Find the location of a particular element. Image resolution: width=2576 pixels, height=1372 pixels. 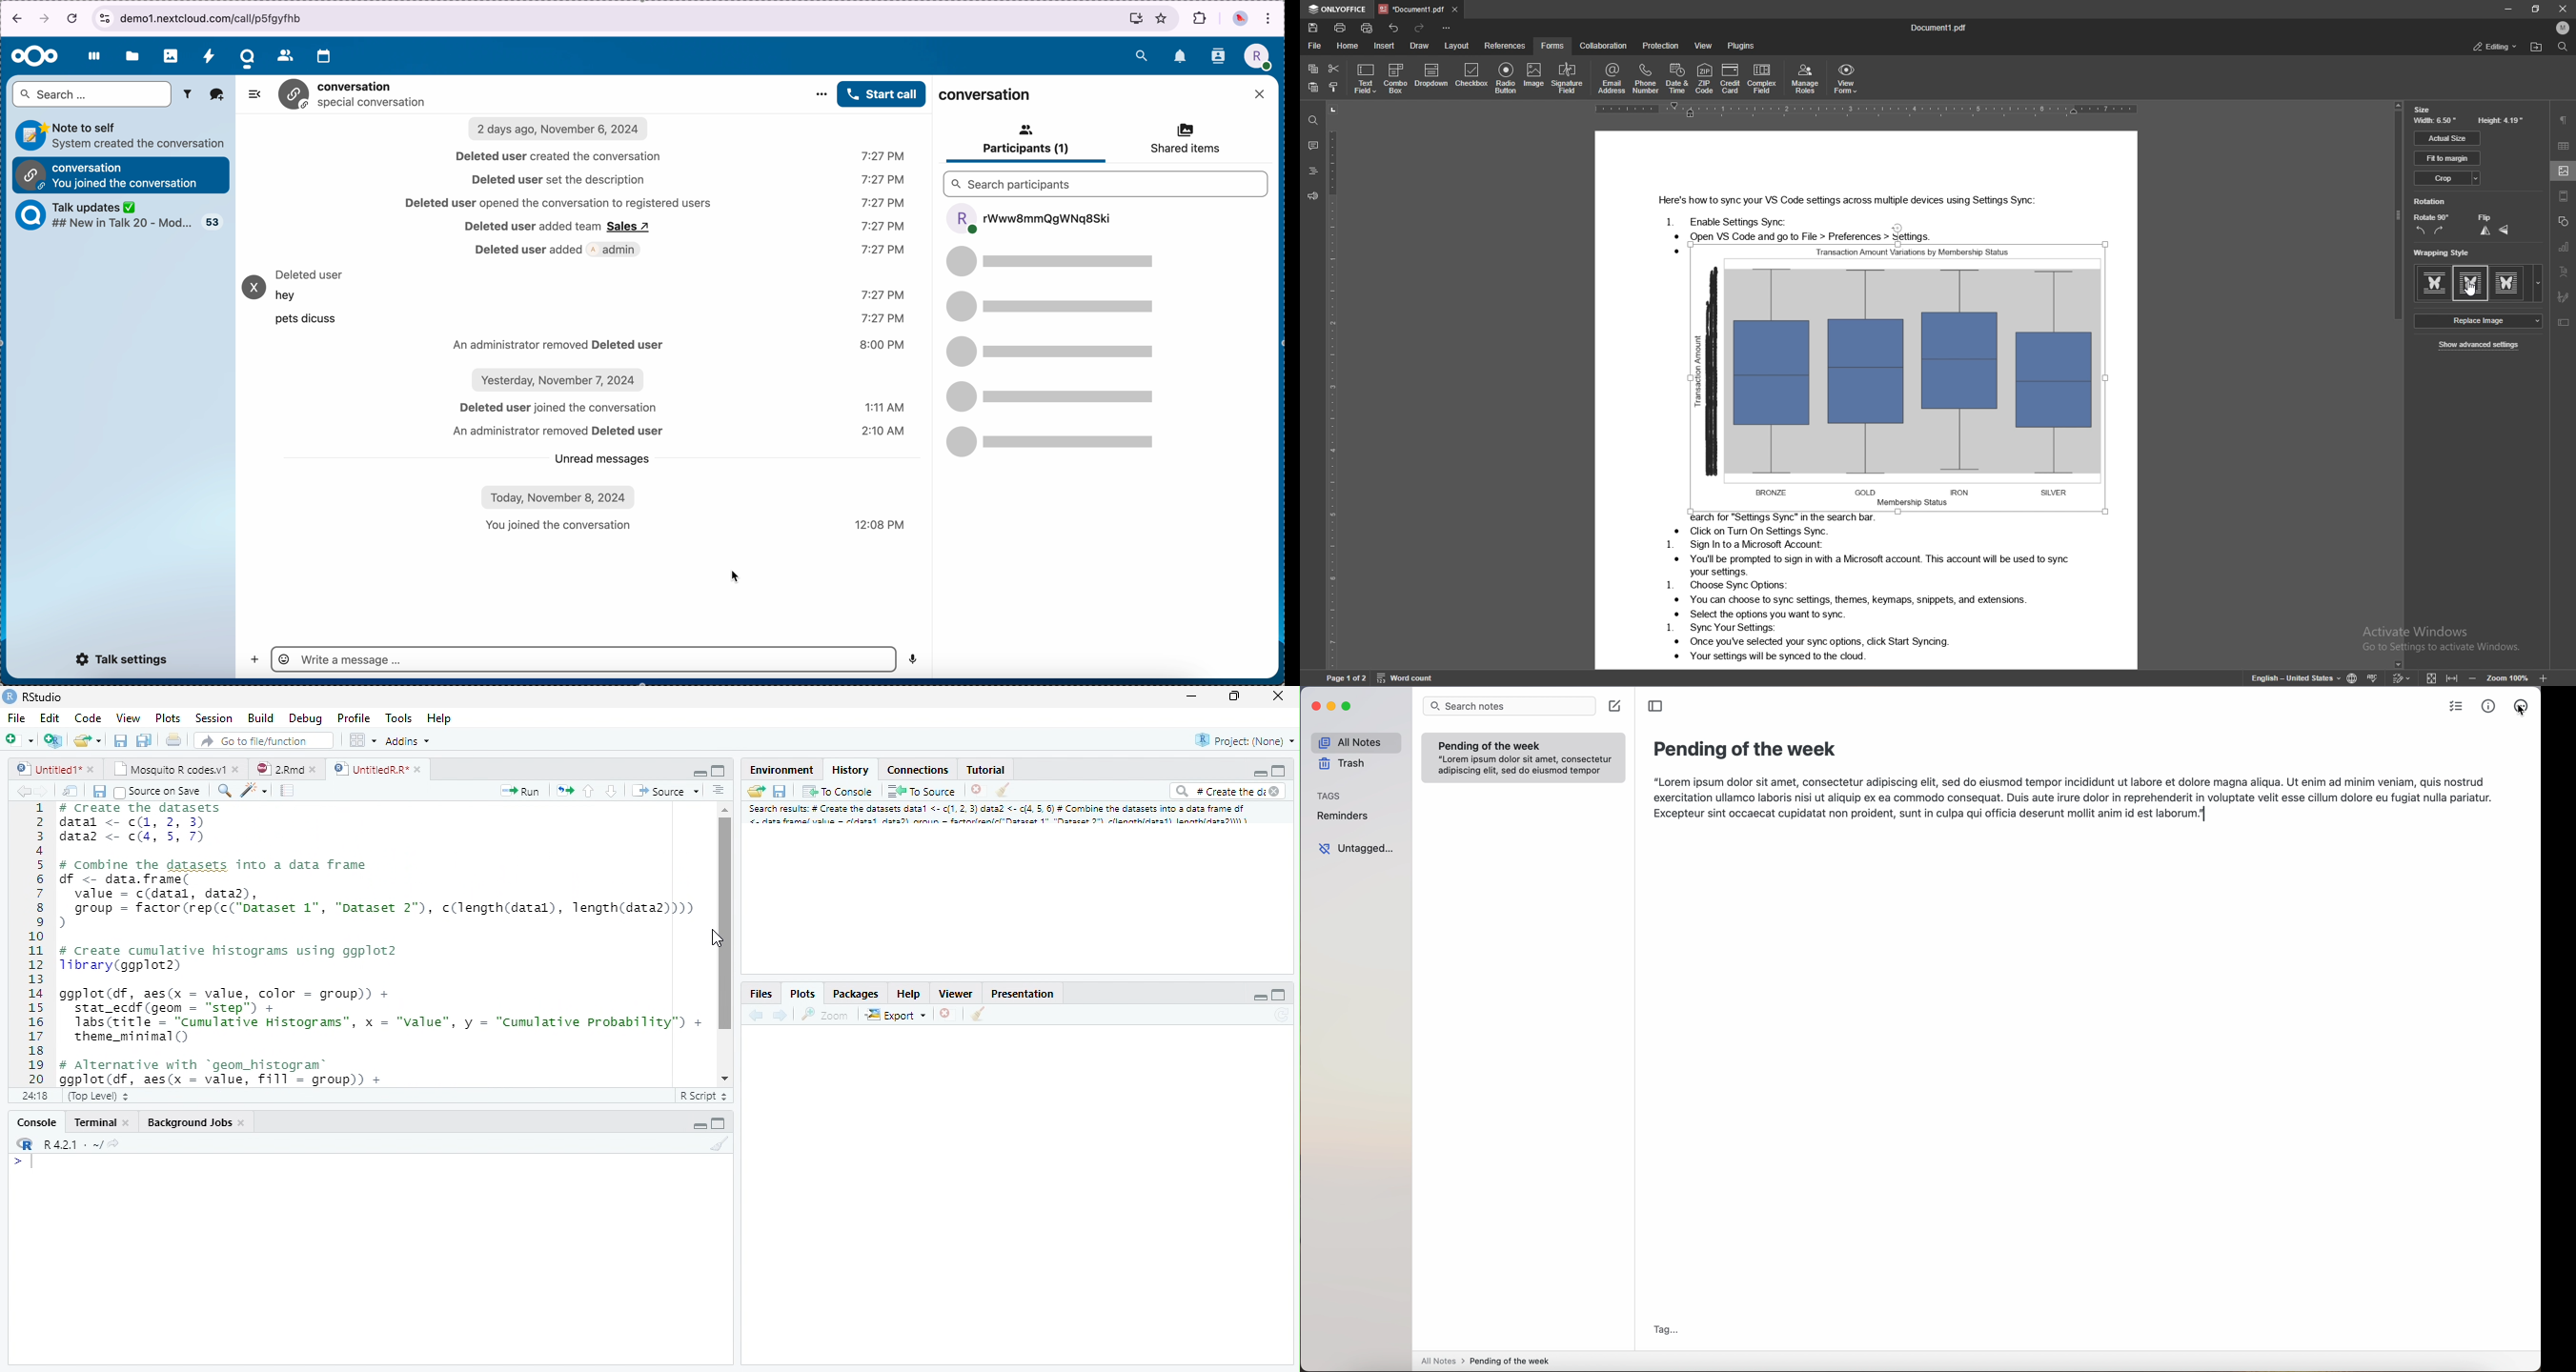

Plots is located at coordinates (801, 993).